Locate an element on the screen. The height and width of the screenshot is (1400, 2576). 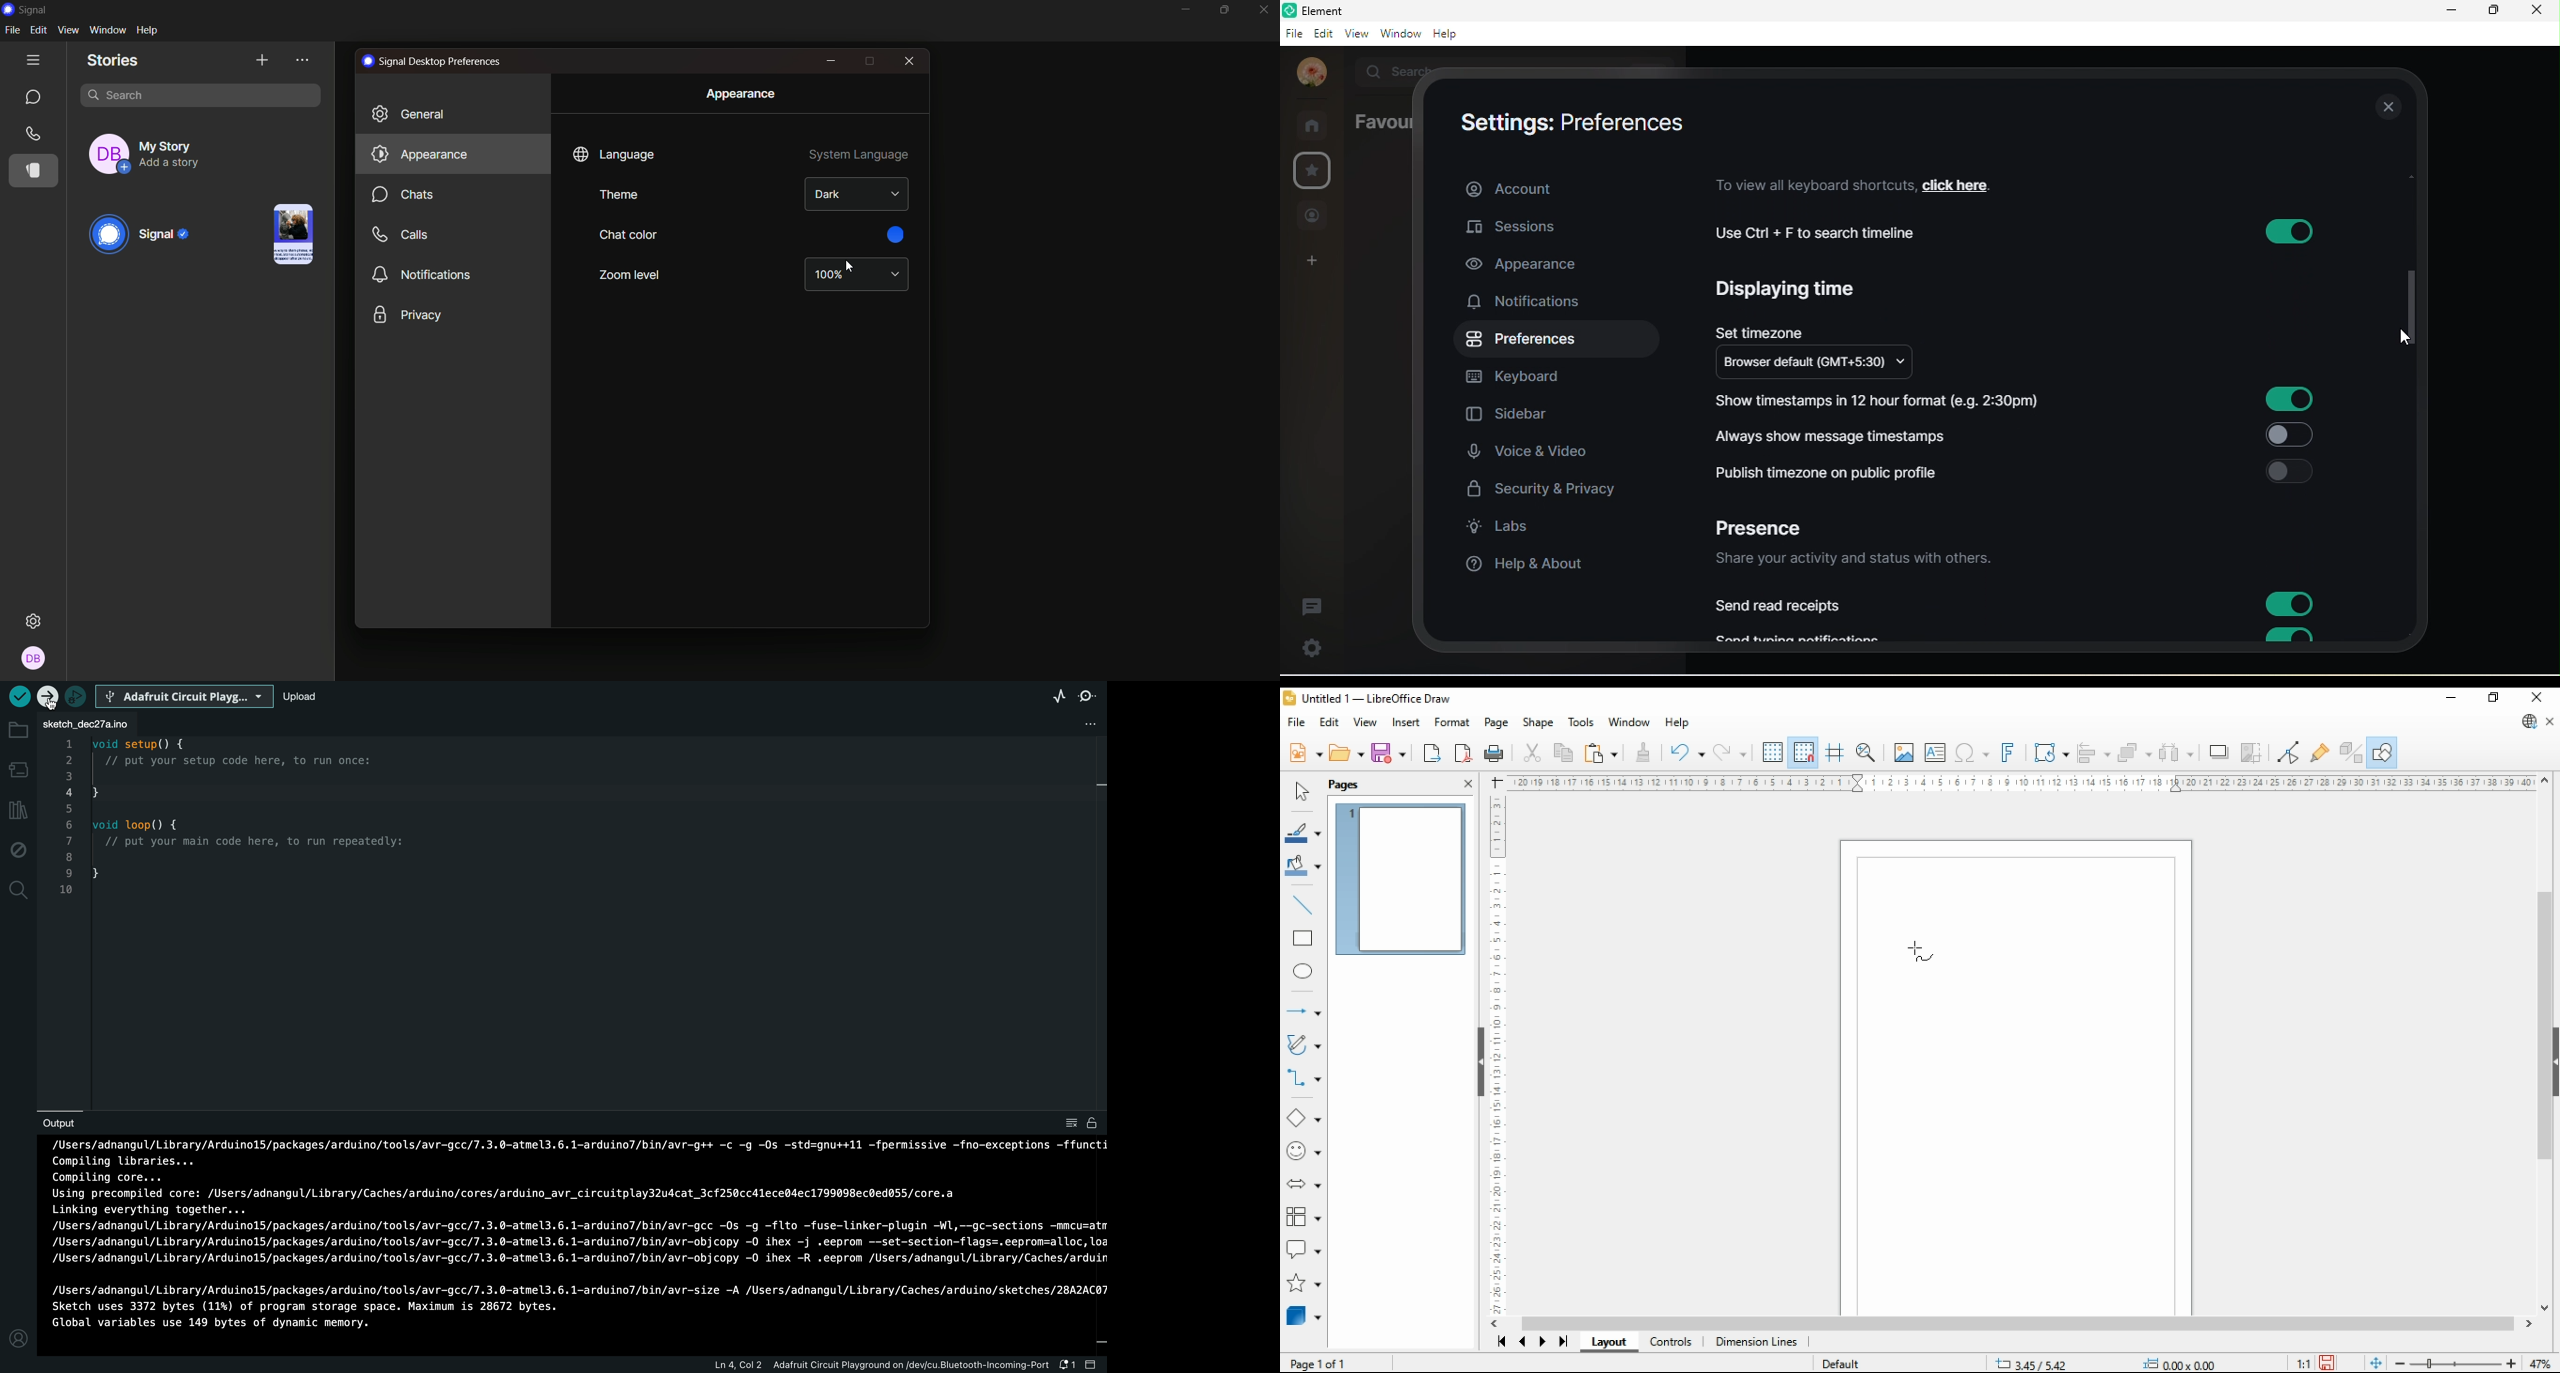
symbol shapes is located at coordinates (1304, 1152).